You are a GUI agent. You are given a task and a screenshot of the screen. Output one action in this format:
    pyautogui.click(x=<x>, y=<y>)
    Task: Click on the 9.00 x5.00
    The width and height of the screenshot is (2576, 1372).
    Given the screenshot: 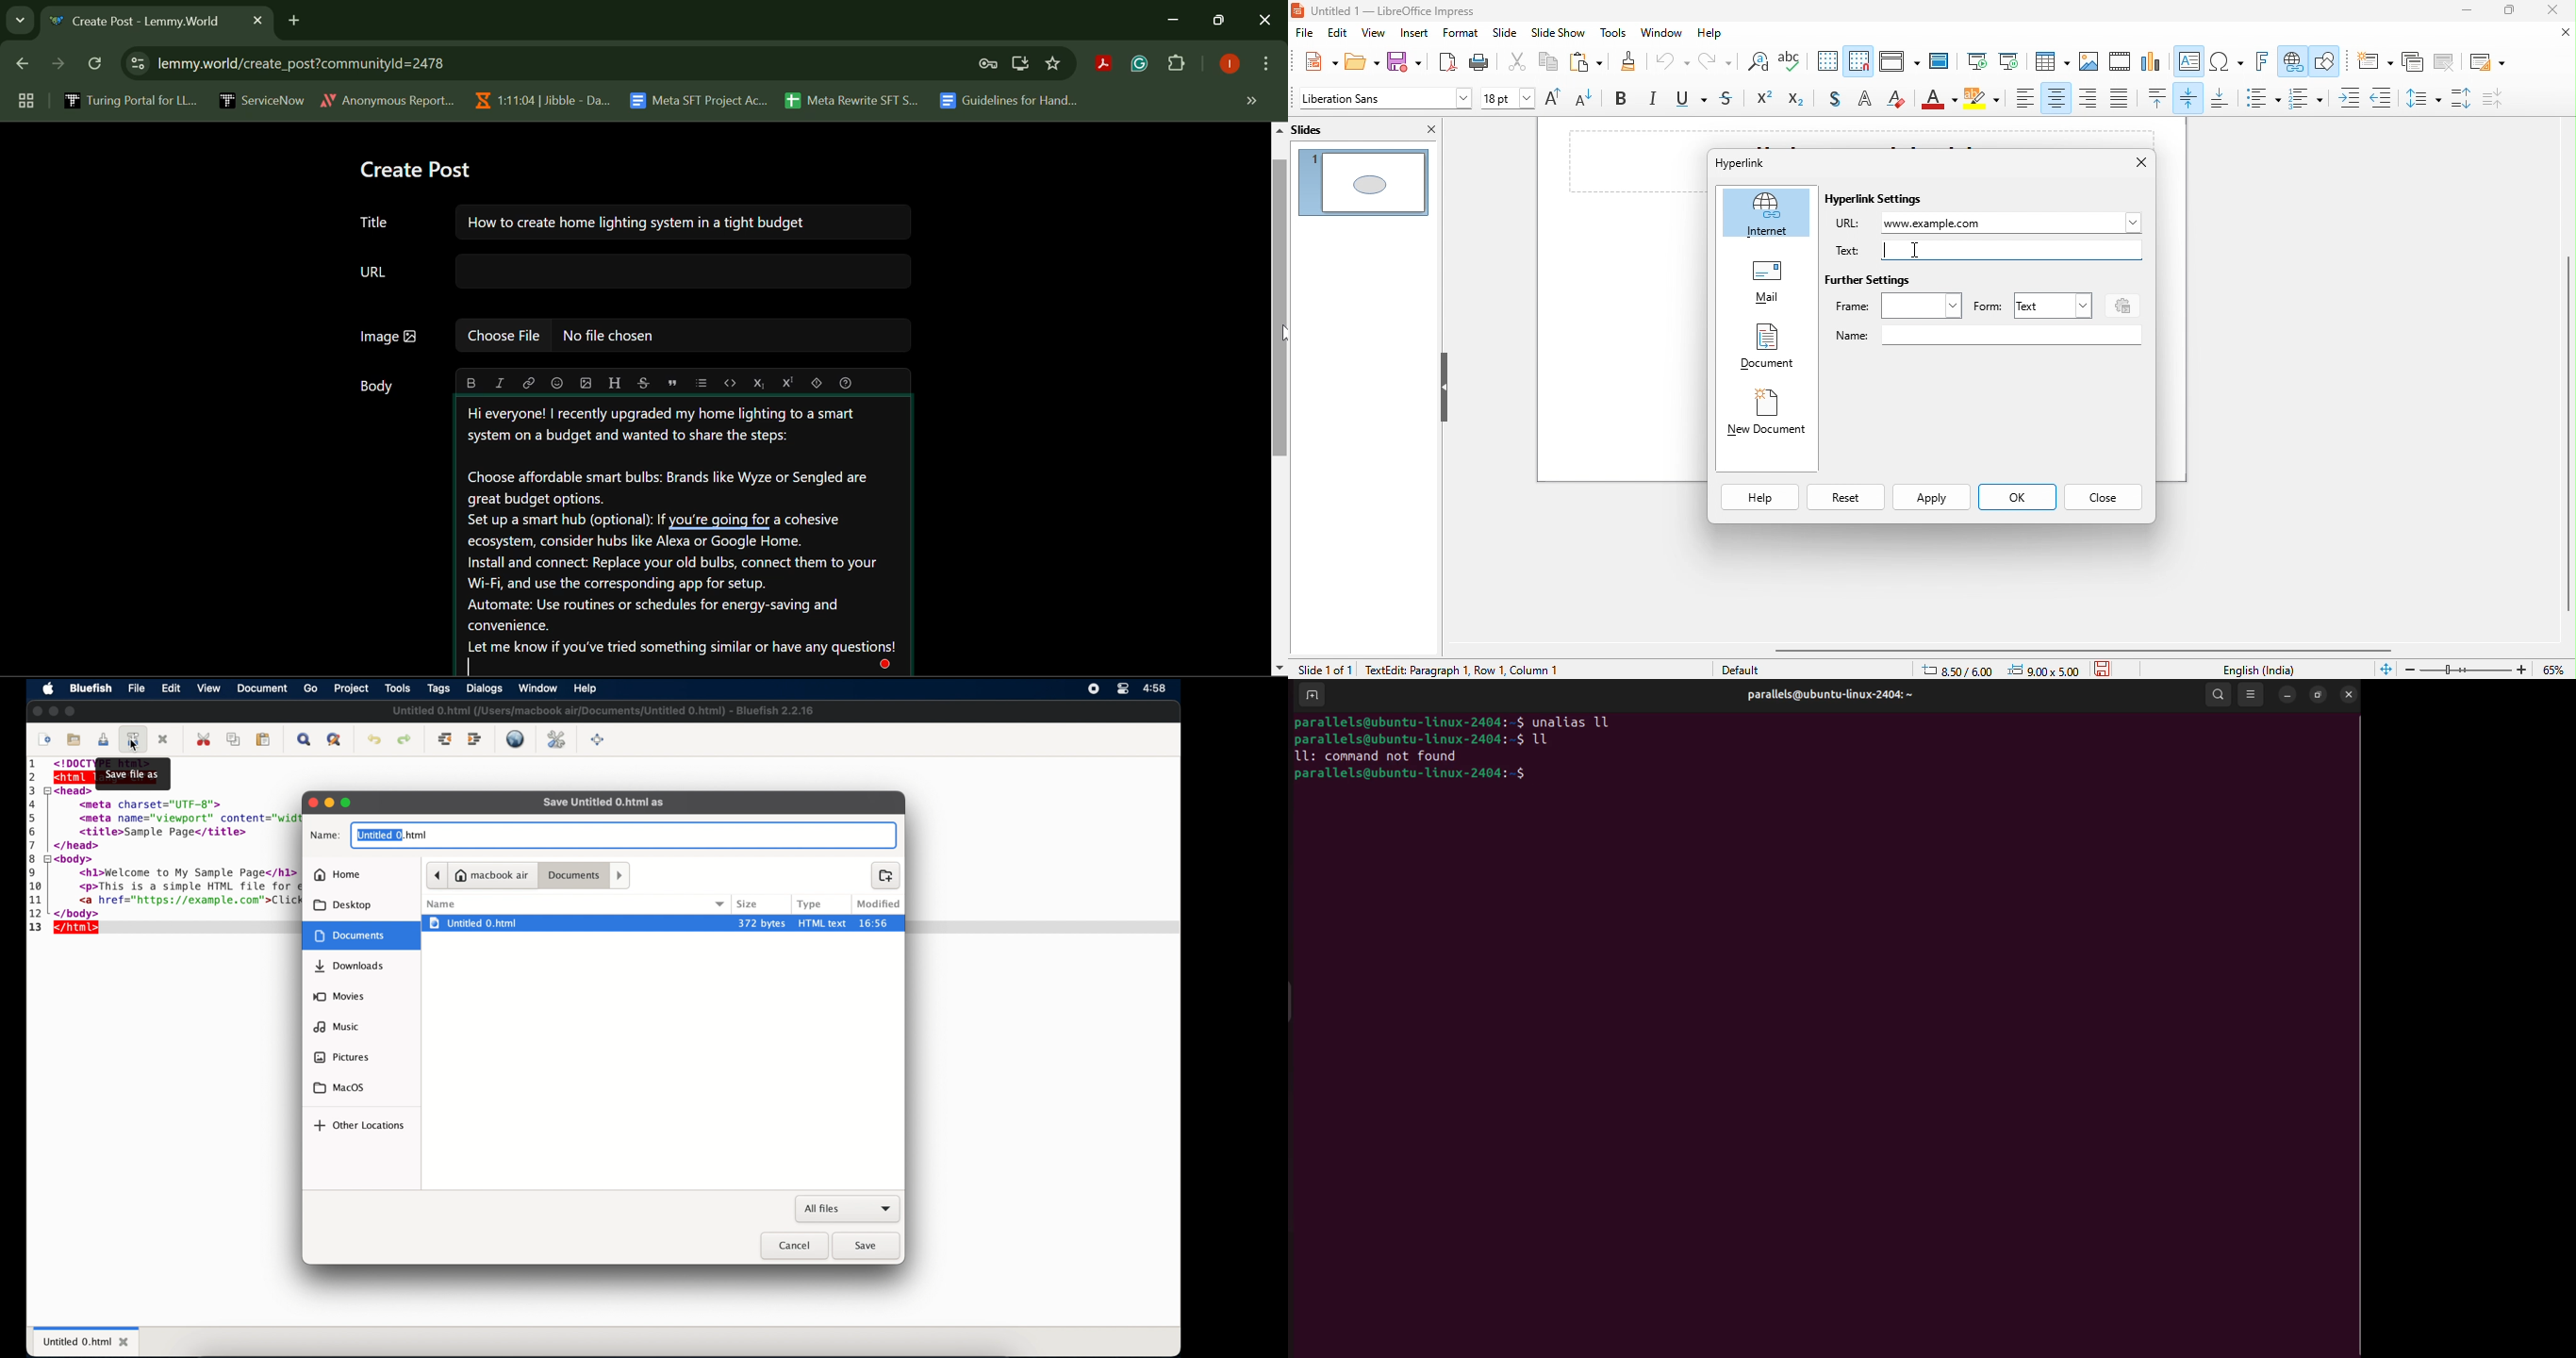 What is the action you would take?
    pyautogui.click(x=2047, y=669)
    